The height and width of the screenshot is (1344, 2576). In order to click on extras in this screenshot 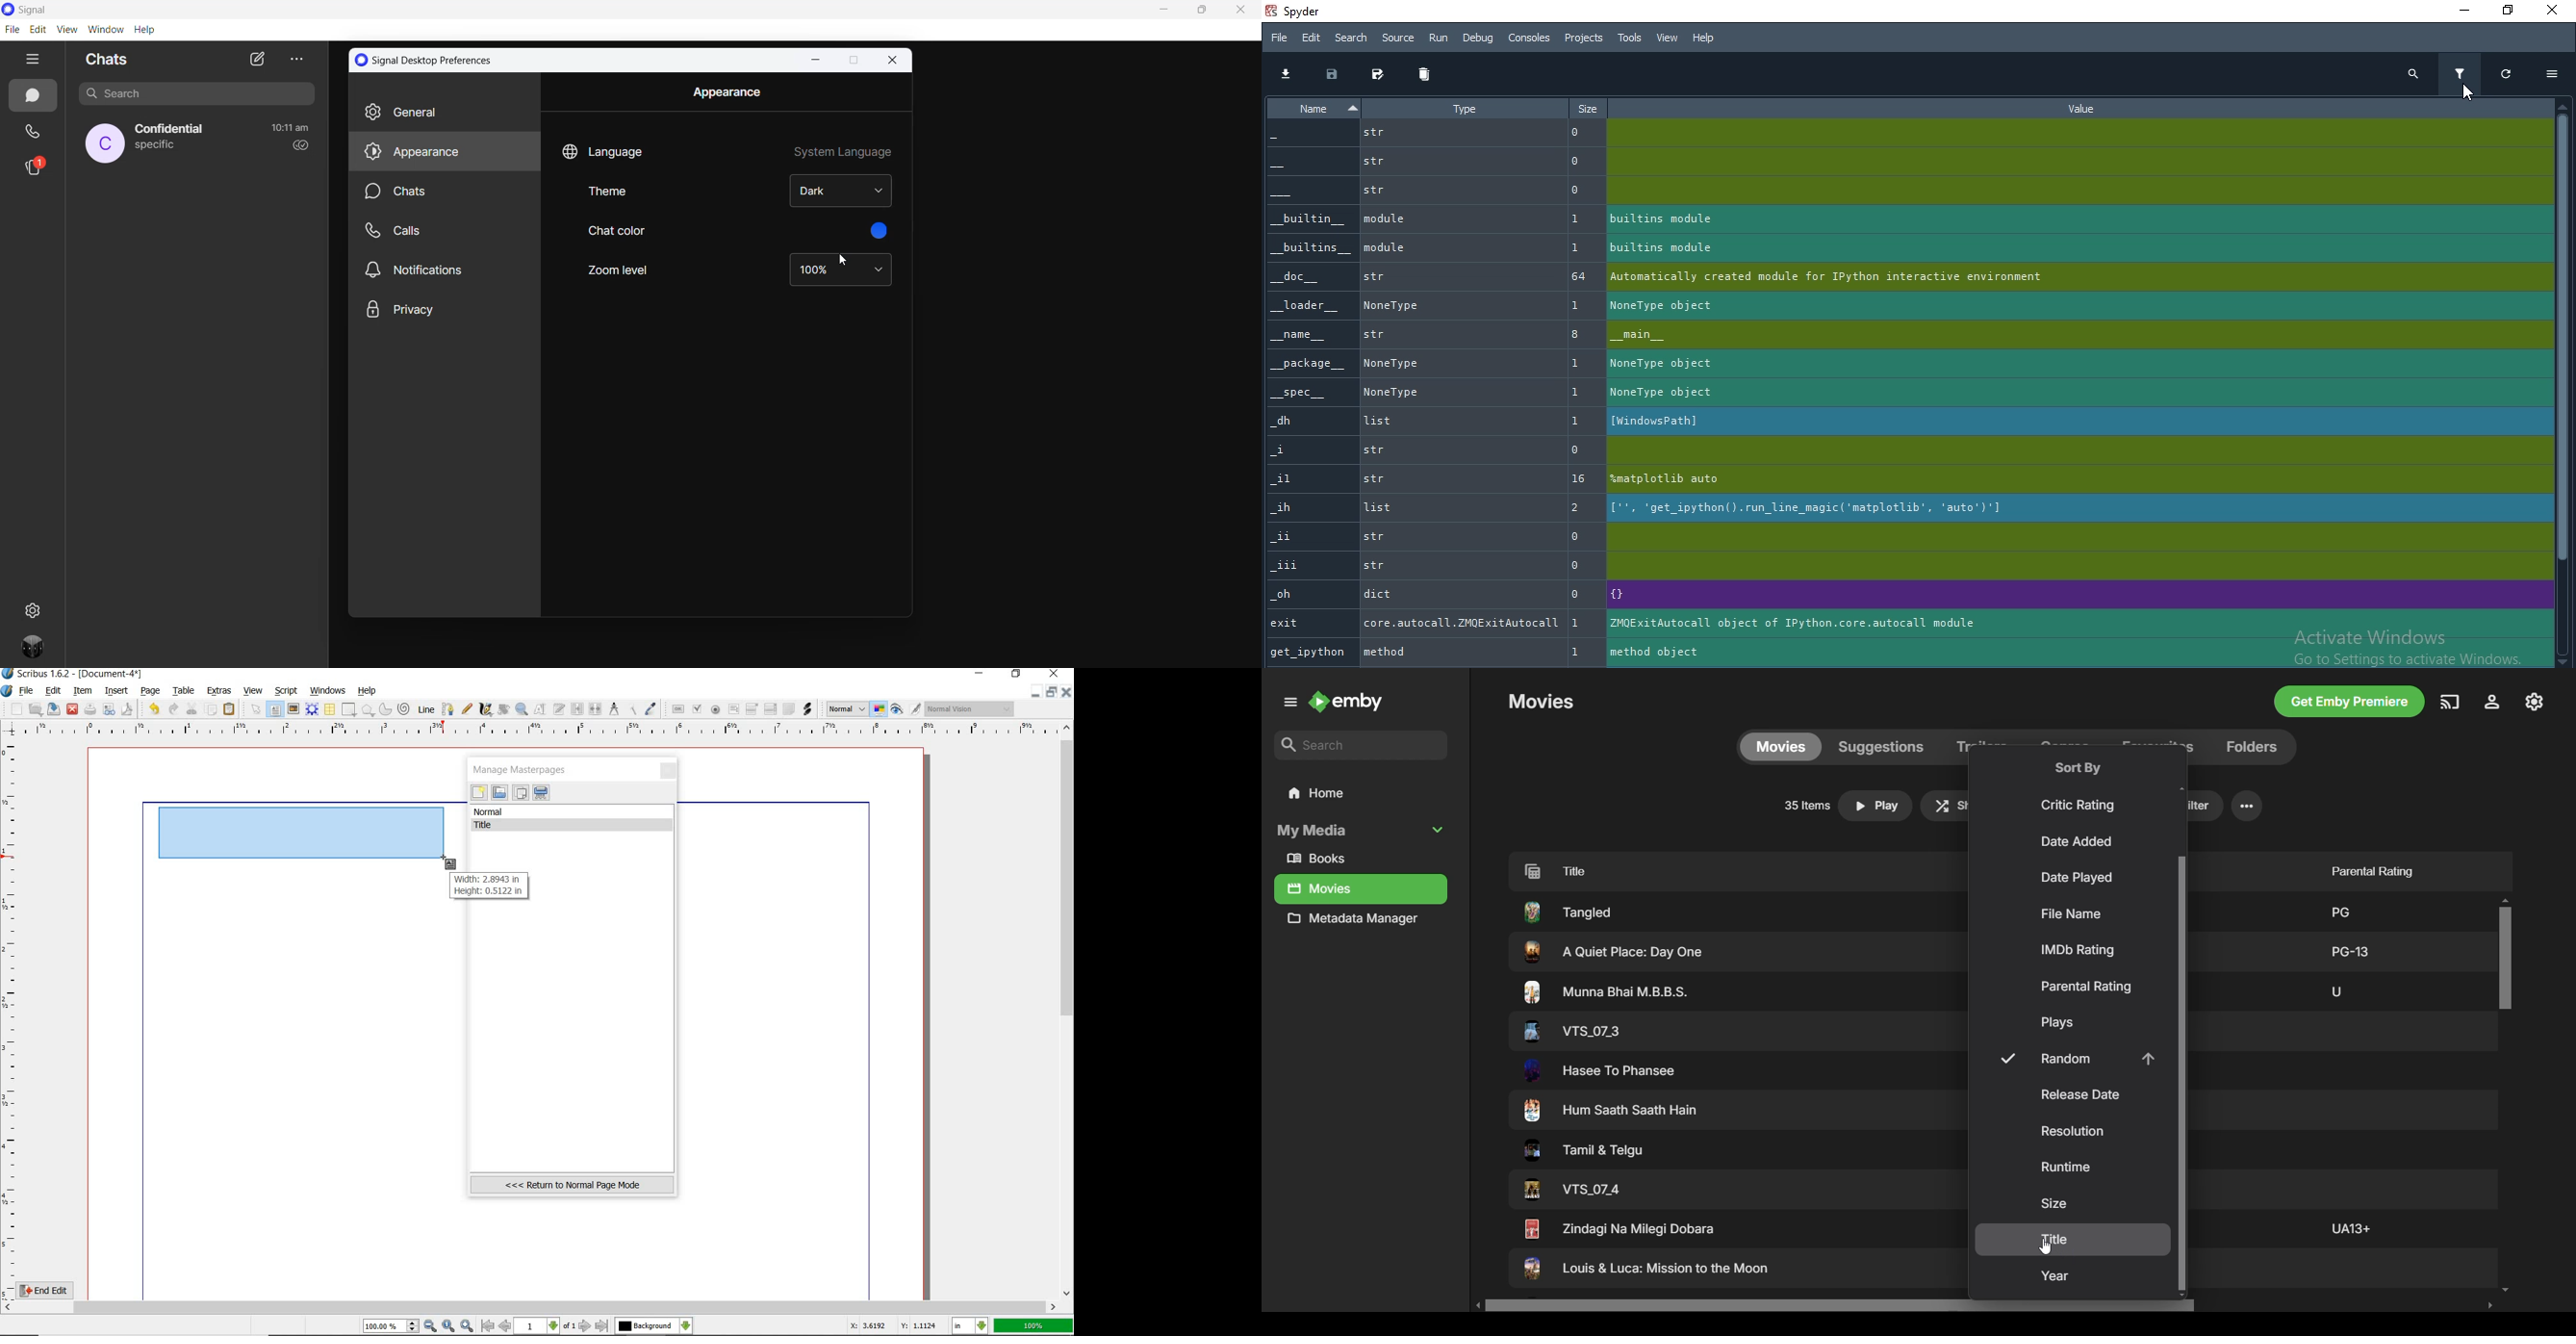, I will do `click(220, 691)`.